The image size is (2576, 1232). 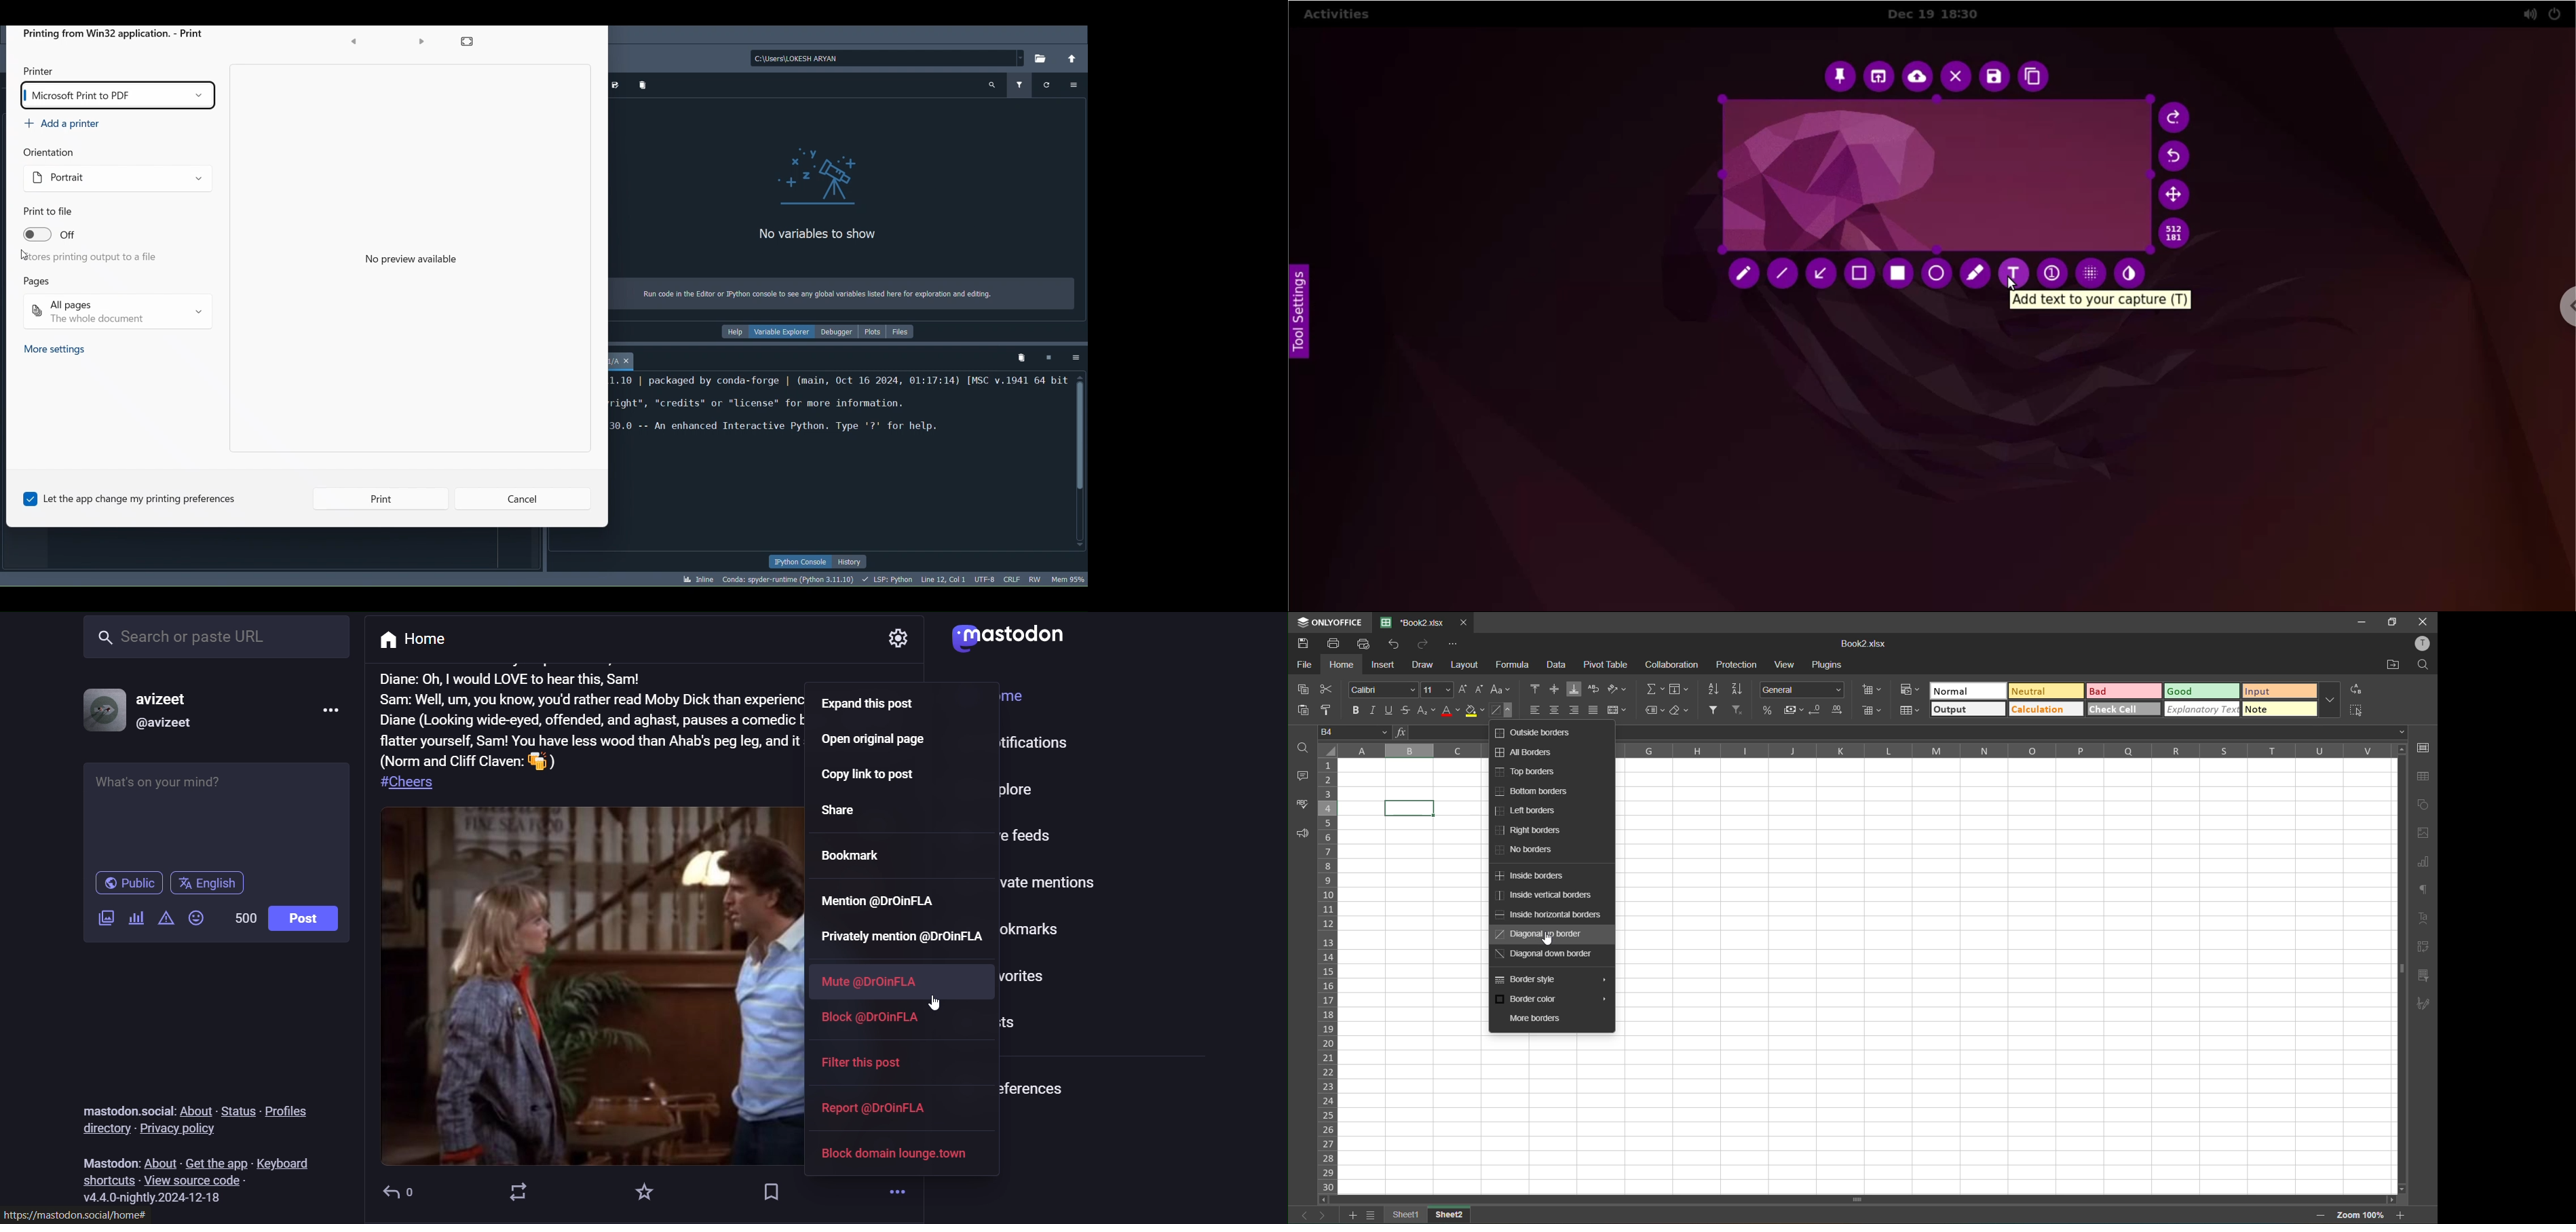 I want to click on plugins, so click(x=1826, y=665).